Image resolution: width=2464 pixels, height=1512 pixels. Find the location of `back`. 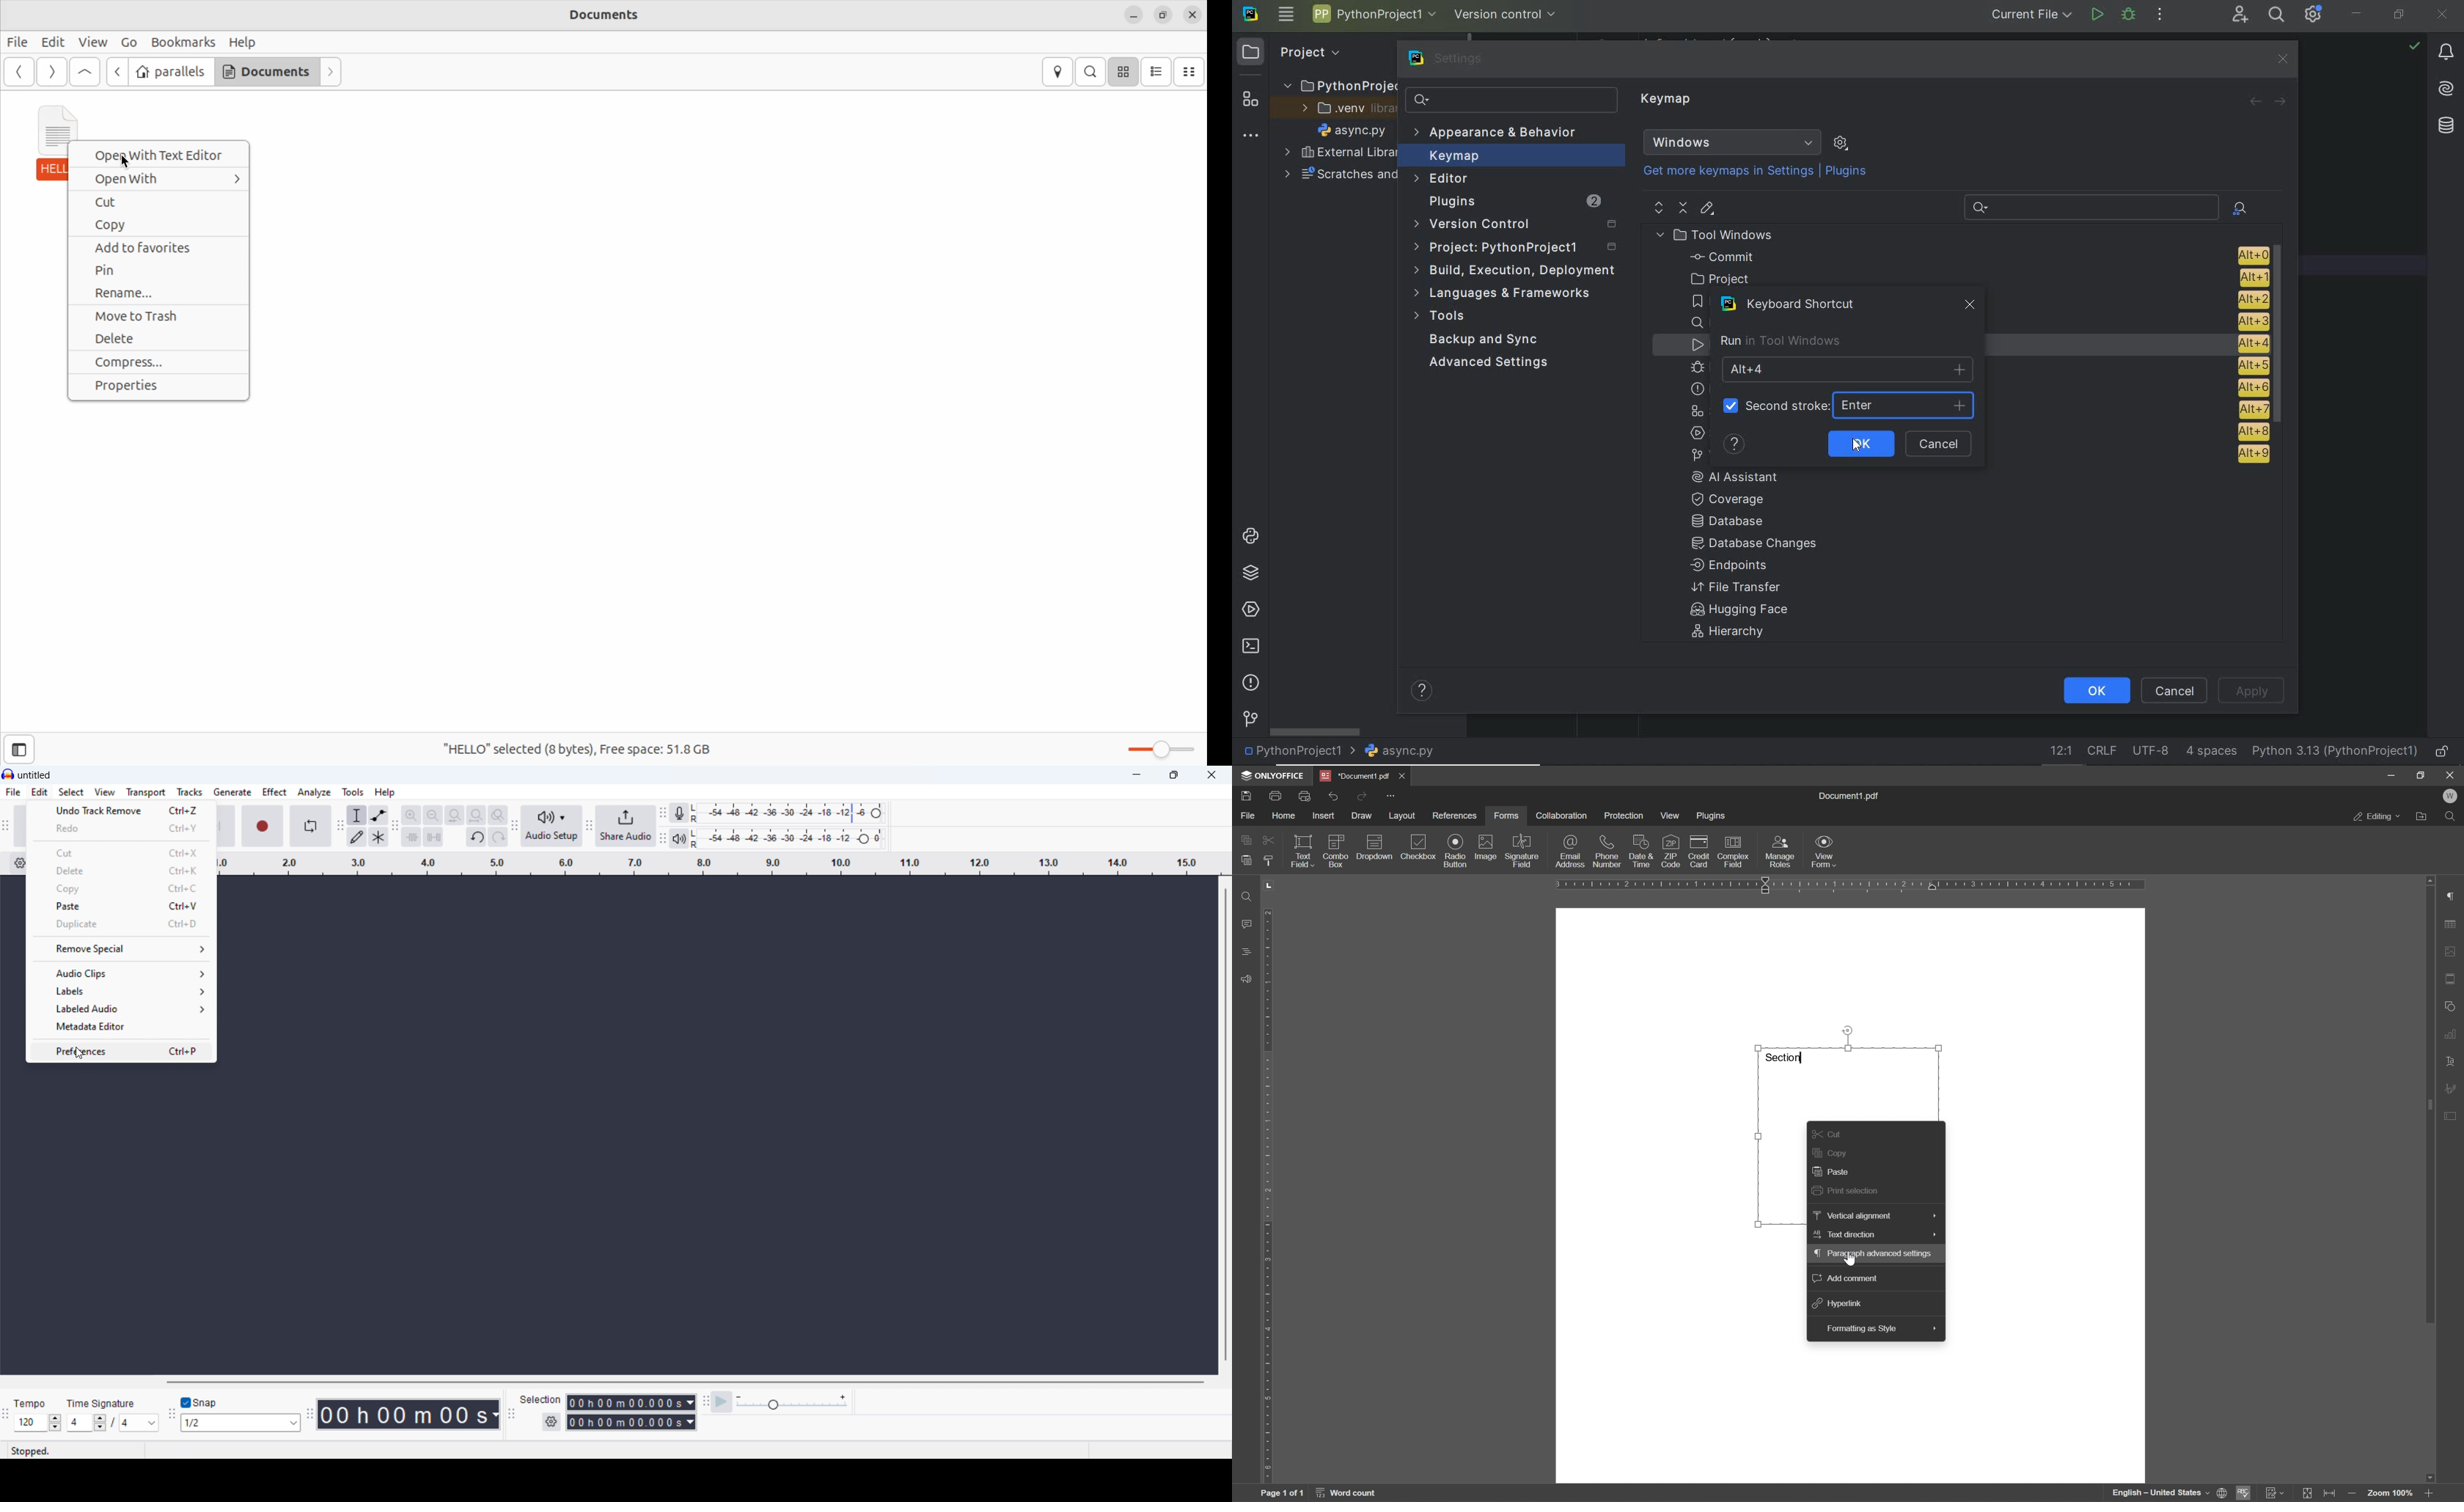

back is located at coordinates (2256, 102).